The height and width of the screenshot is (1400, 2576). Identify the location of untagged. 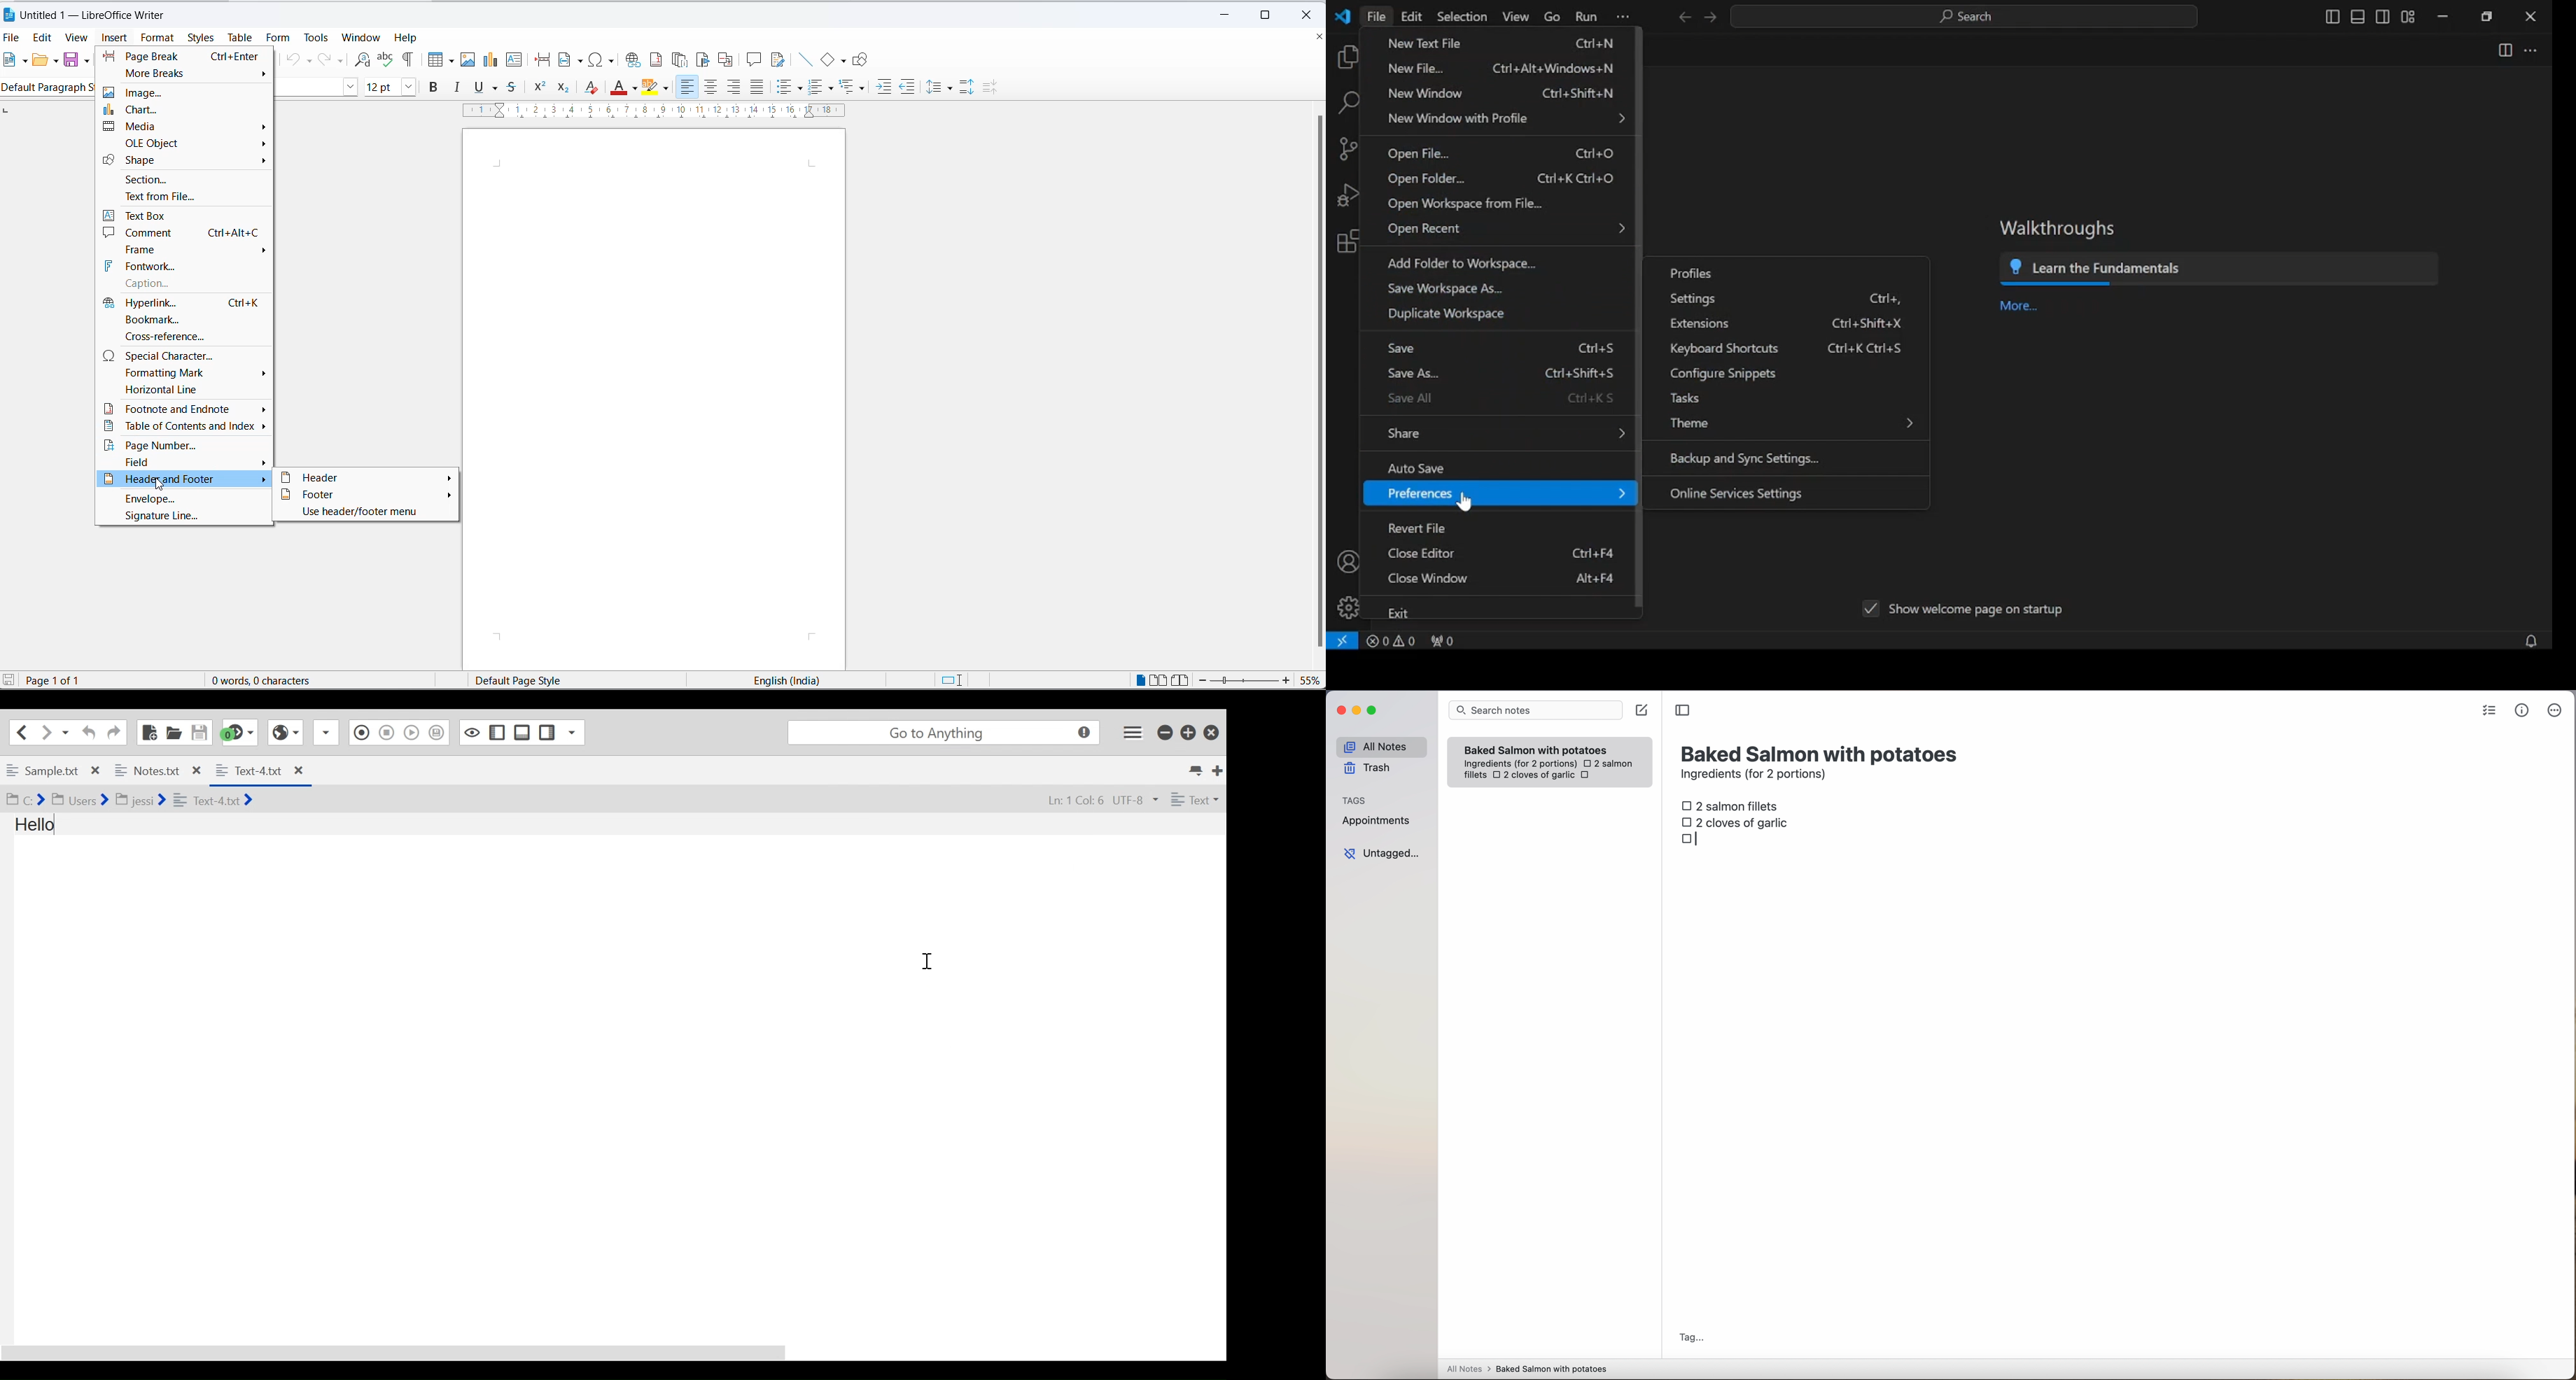
(1383, 853).